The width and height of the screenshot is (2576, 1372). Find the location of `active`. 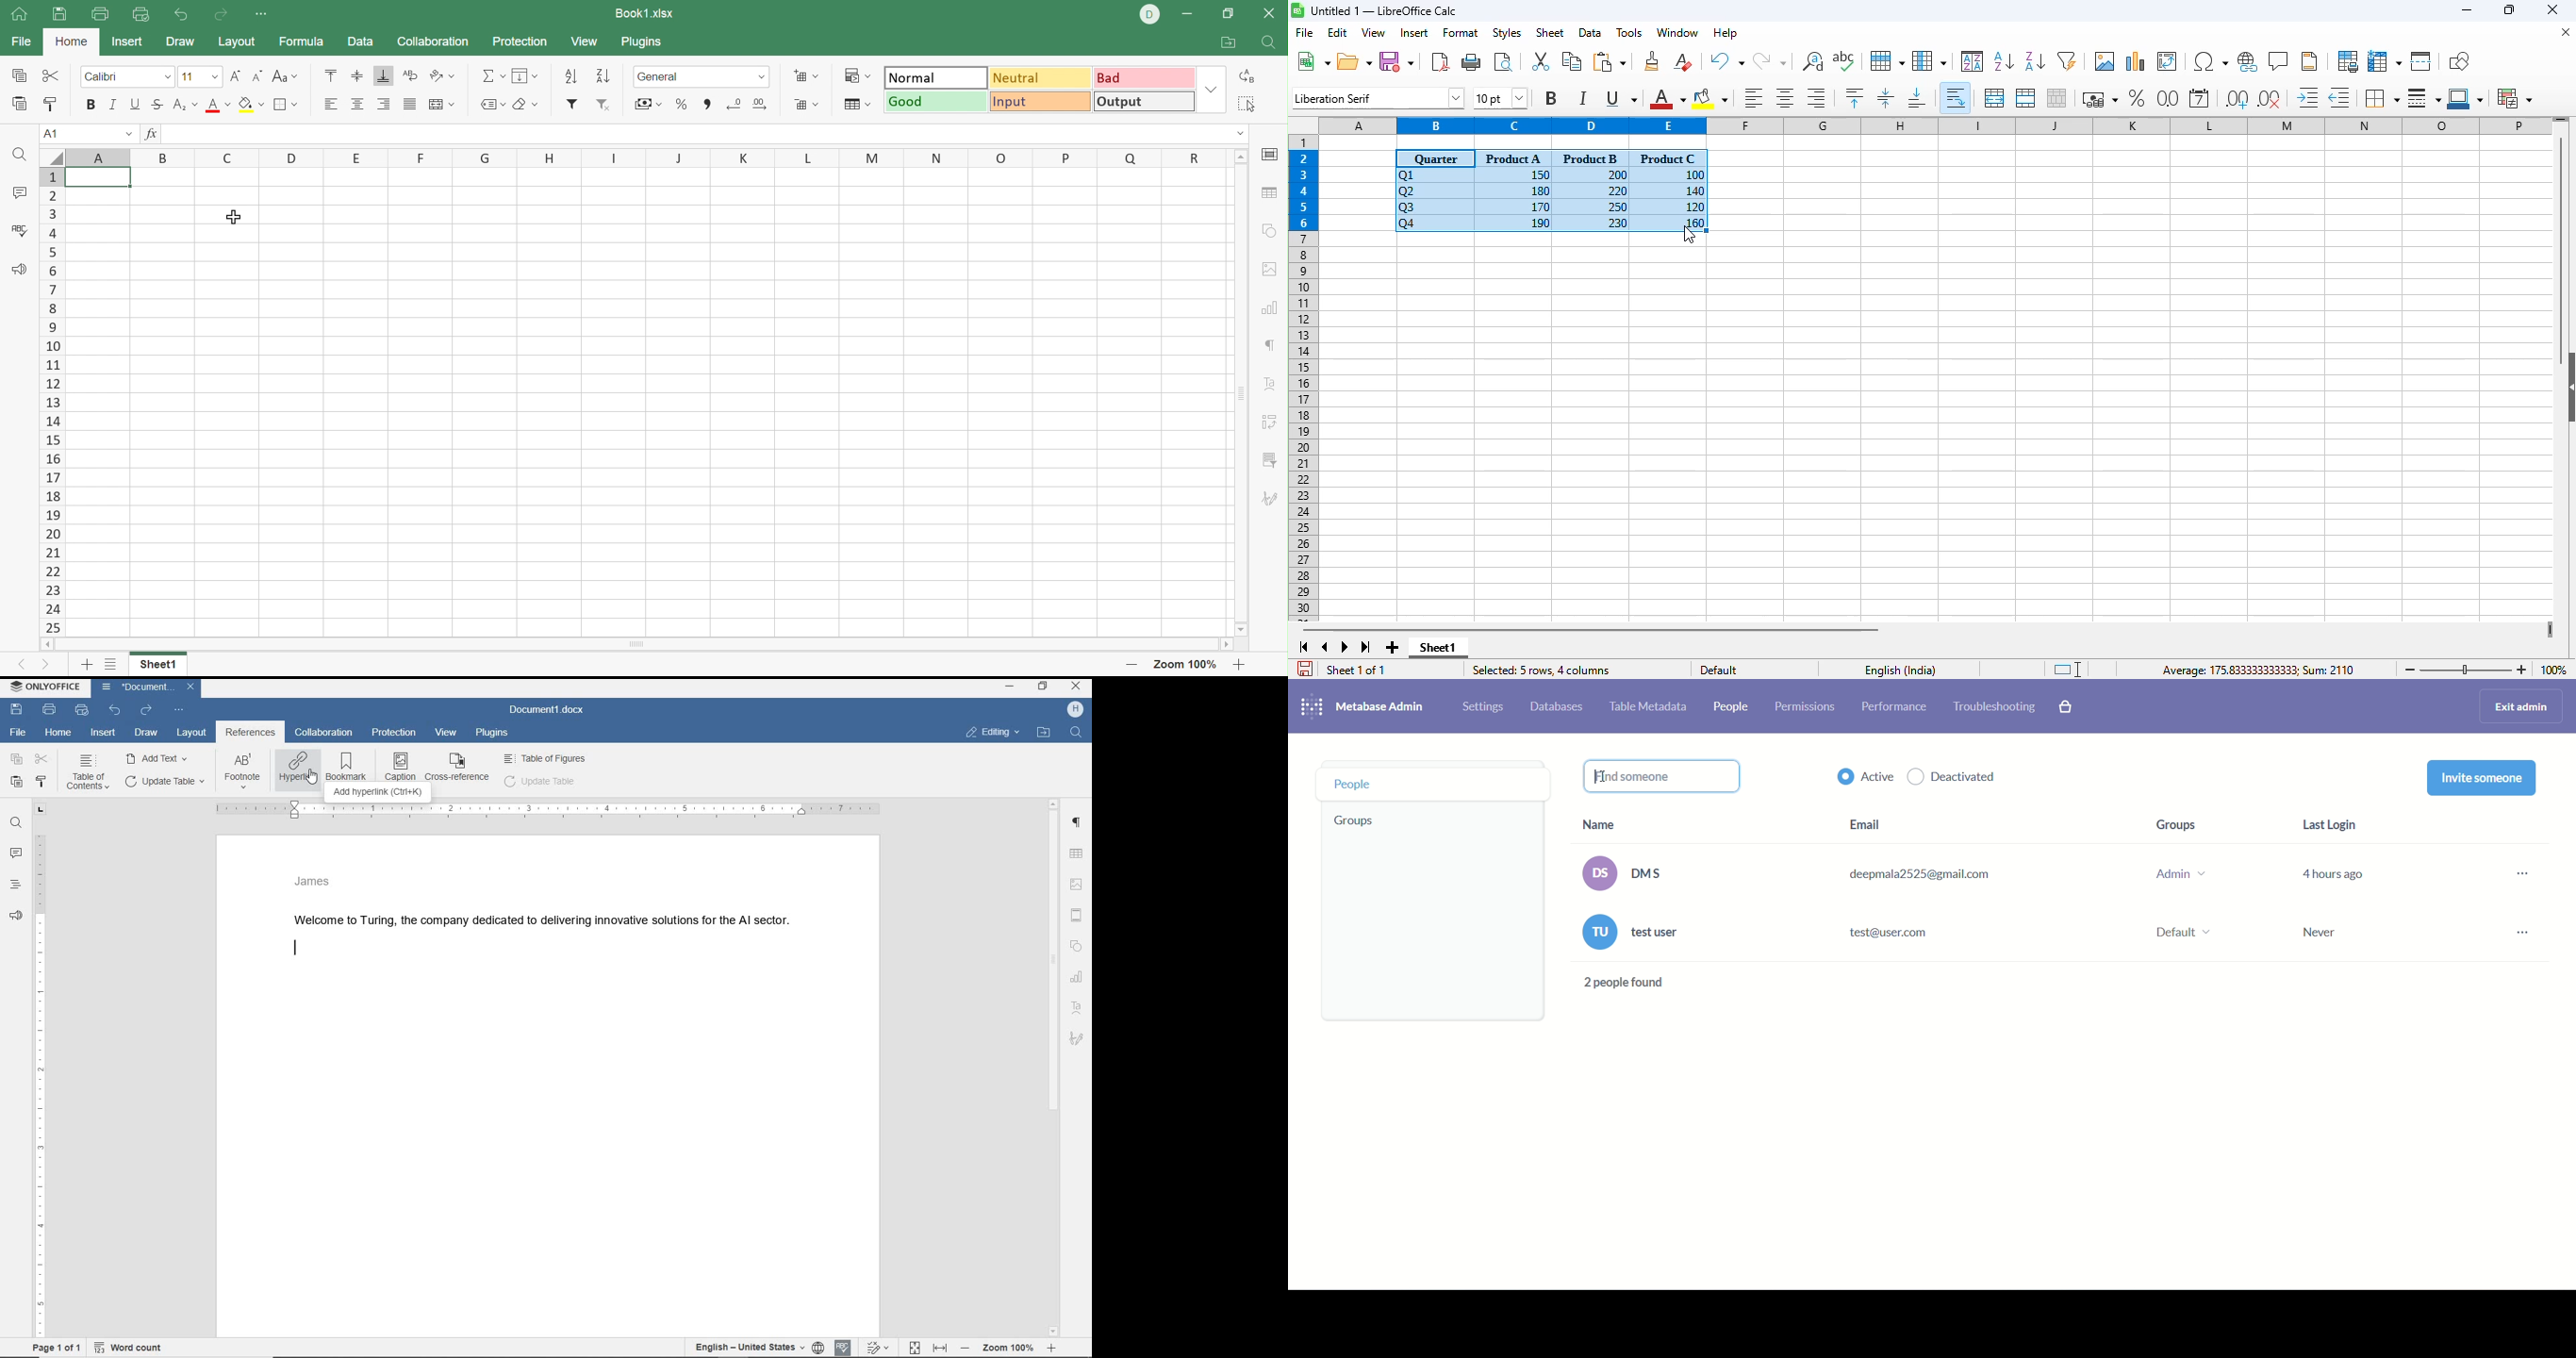

active is located at coordinates (1860, 776).